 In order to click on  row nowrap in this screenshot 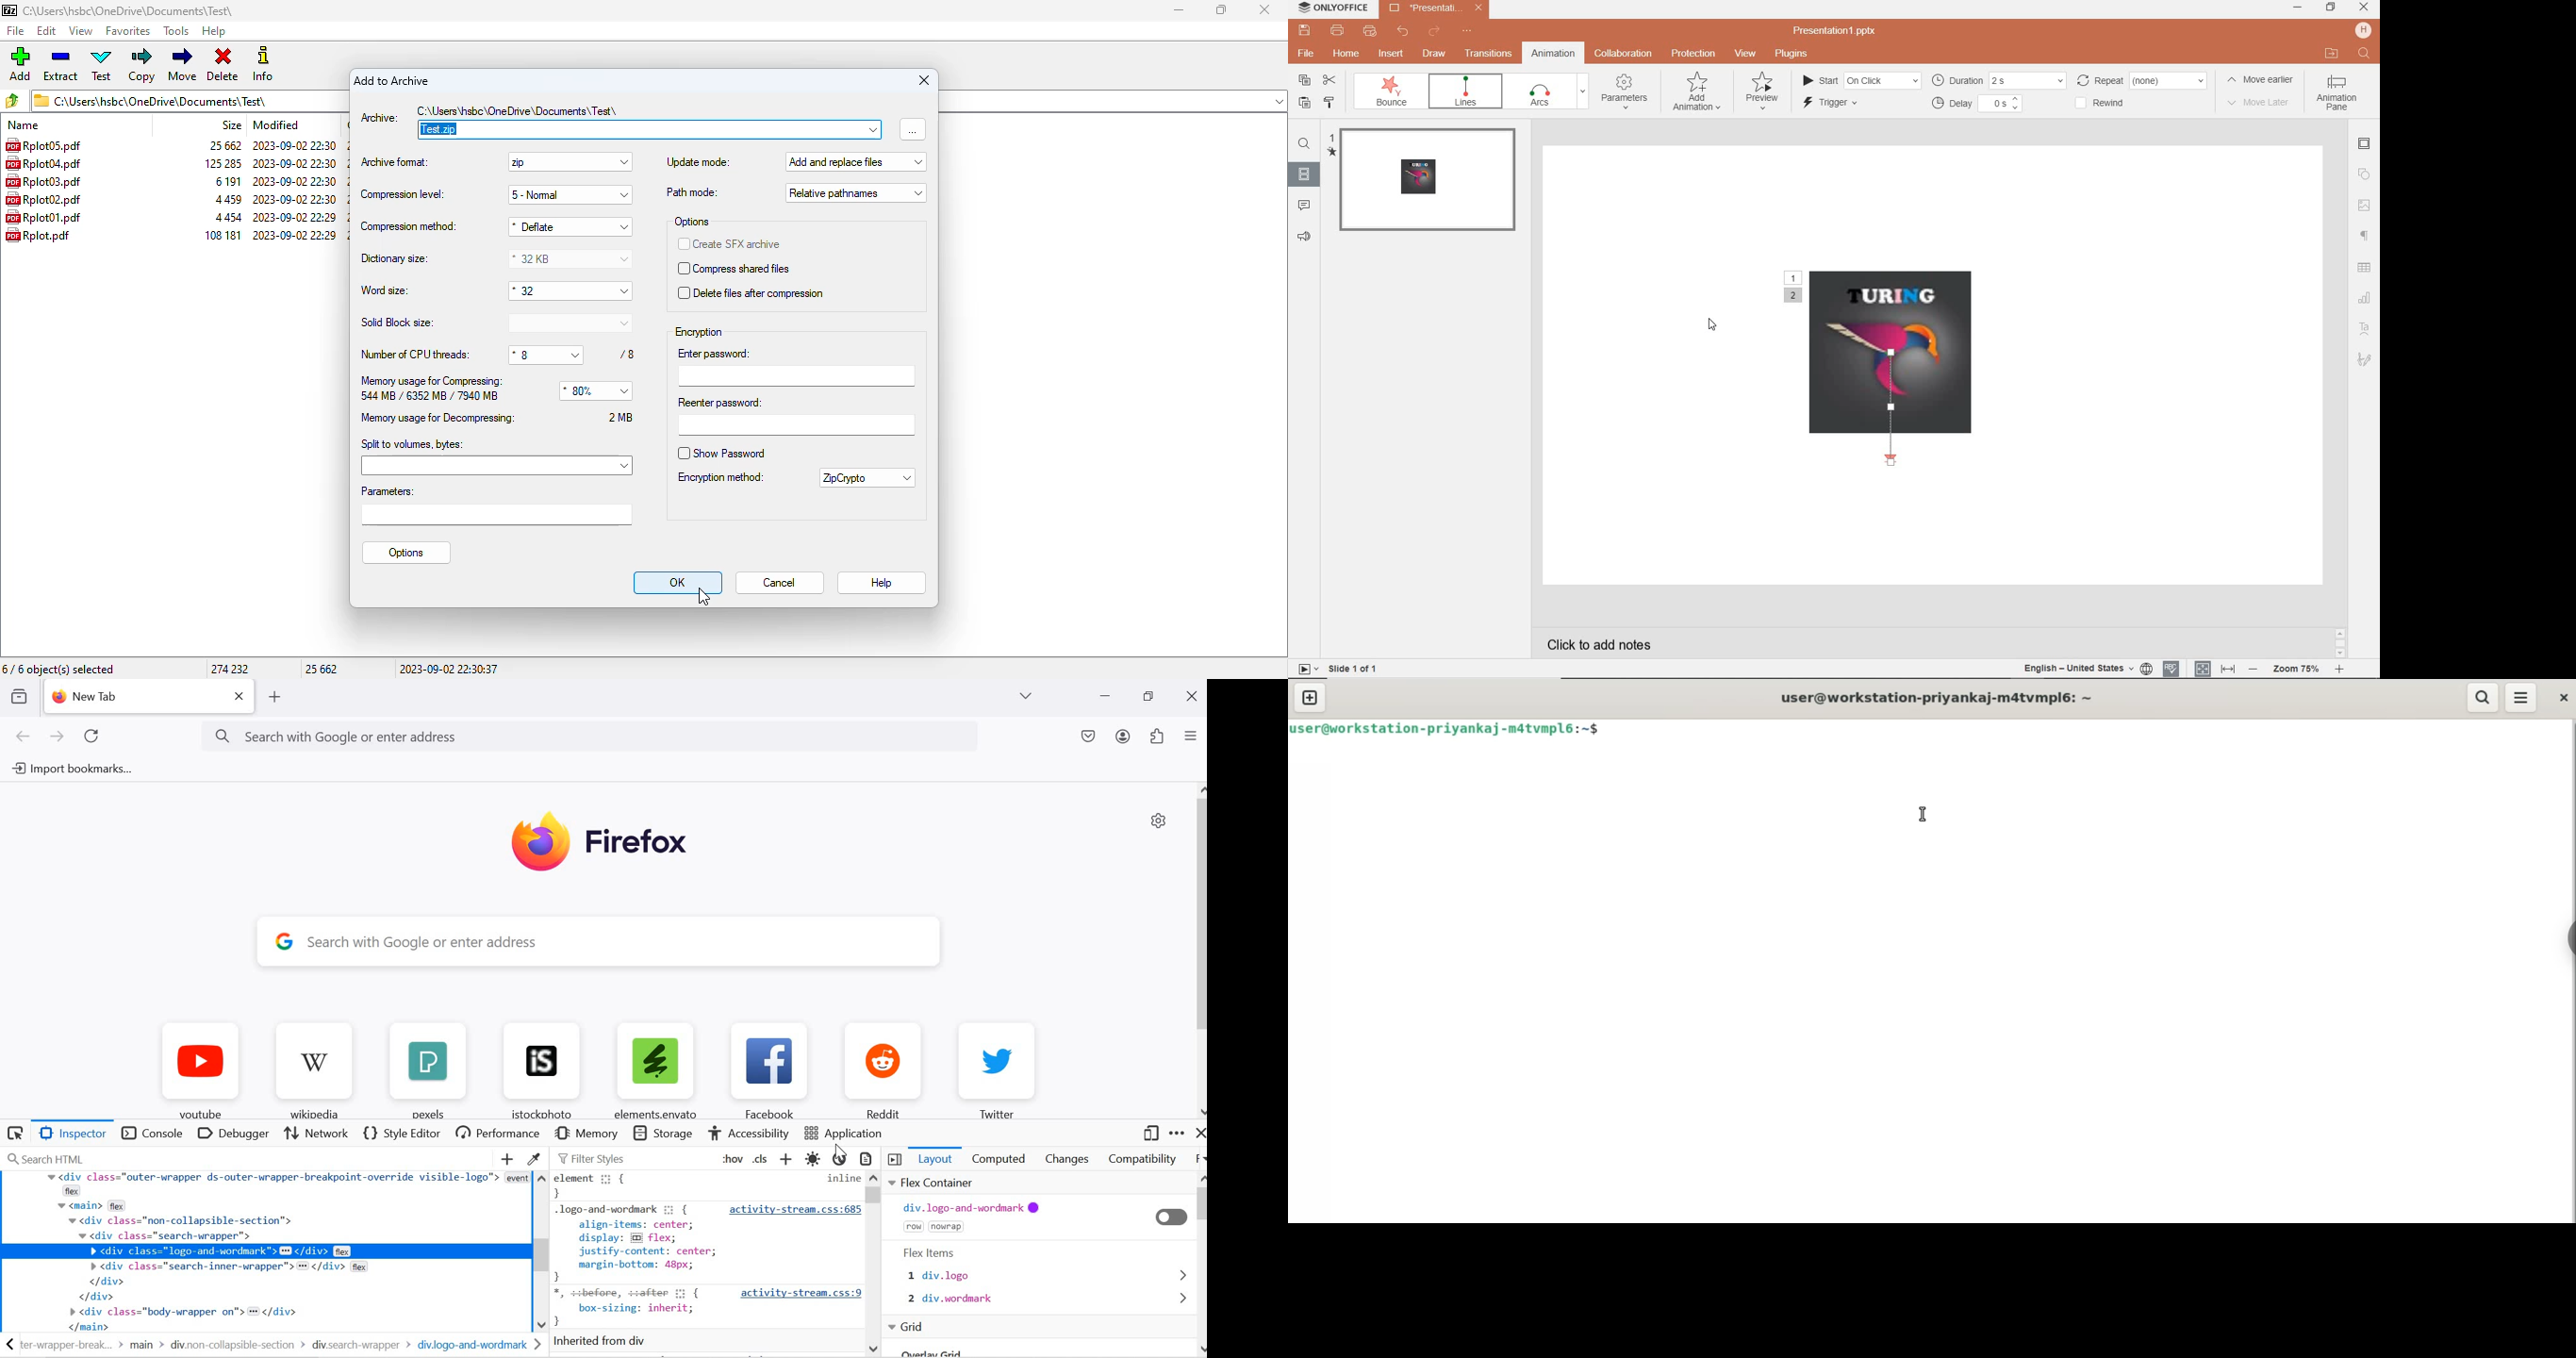, I will do `click(936, 1228)`.